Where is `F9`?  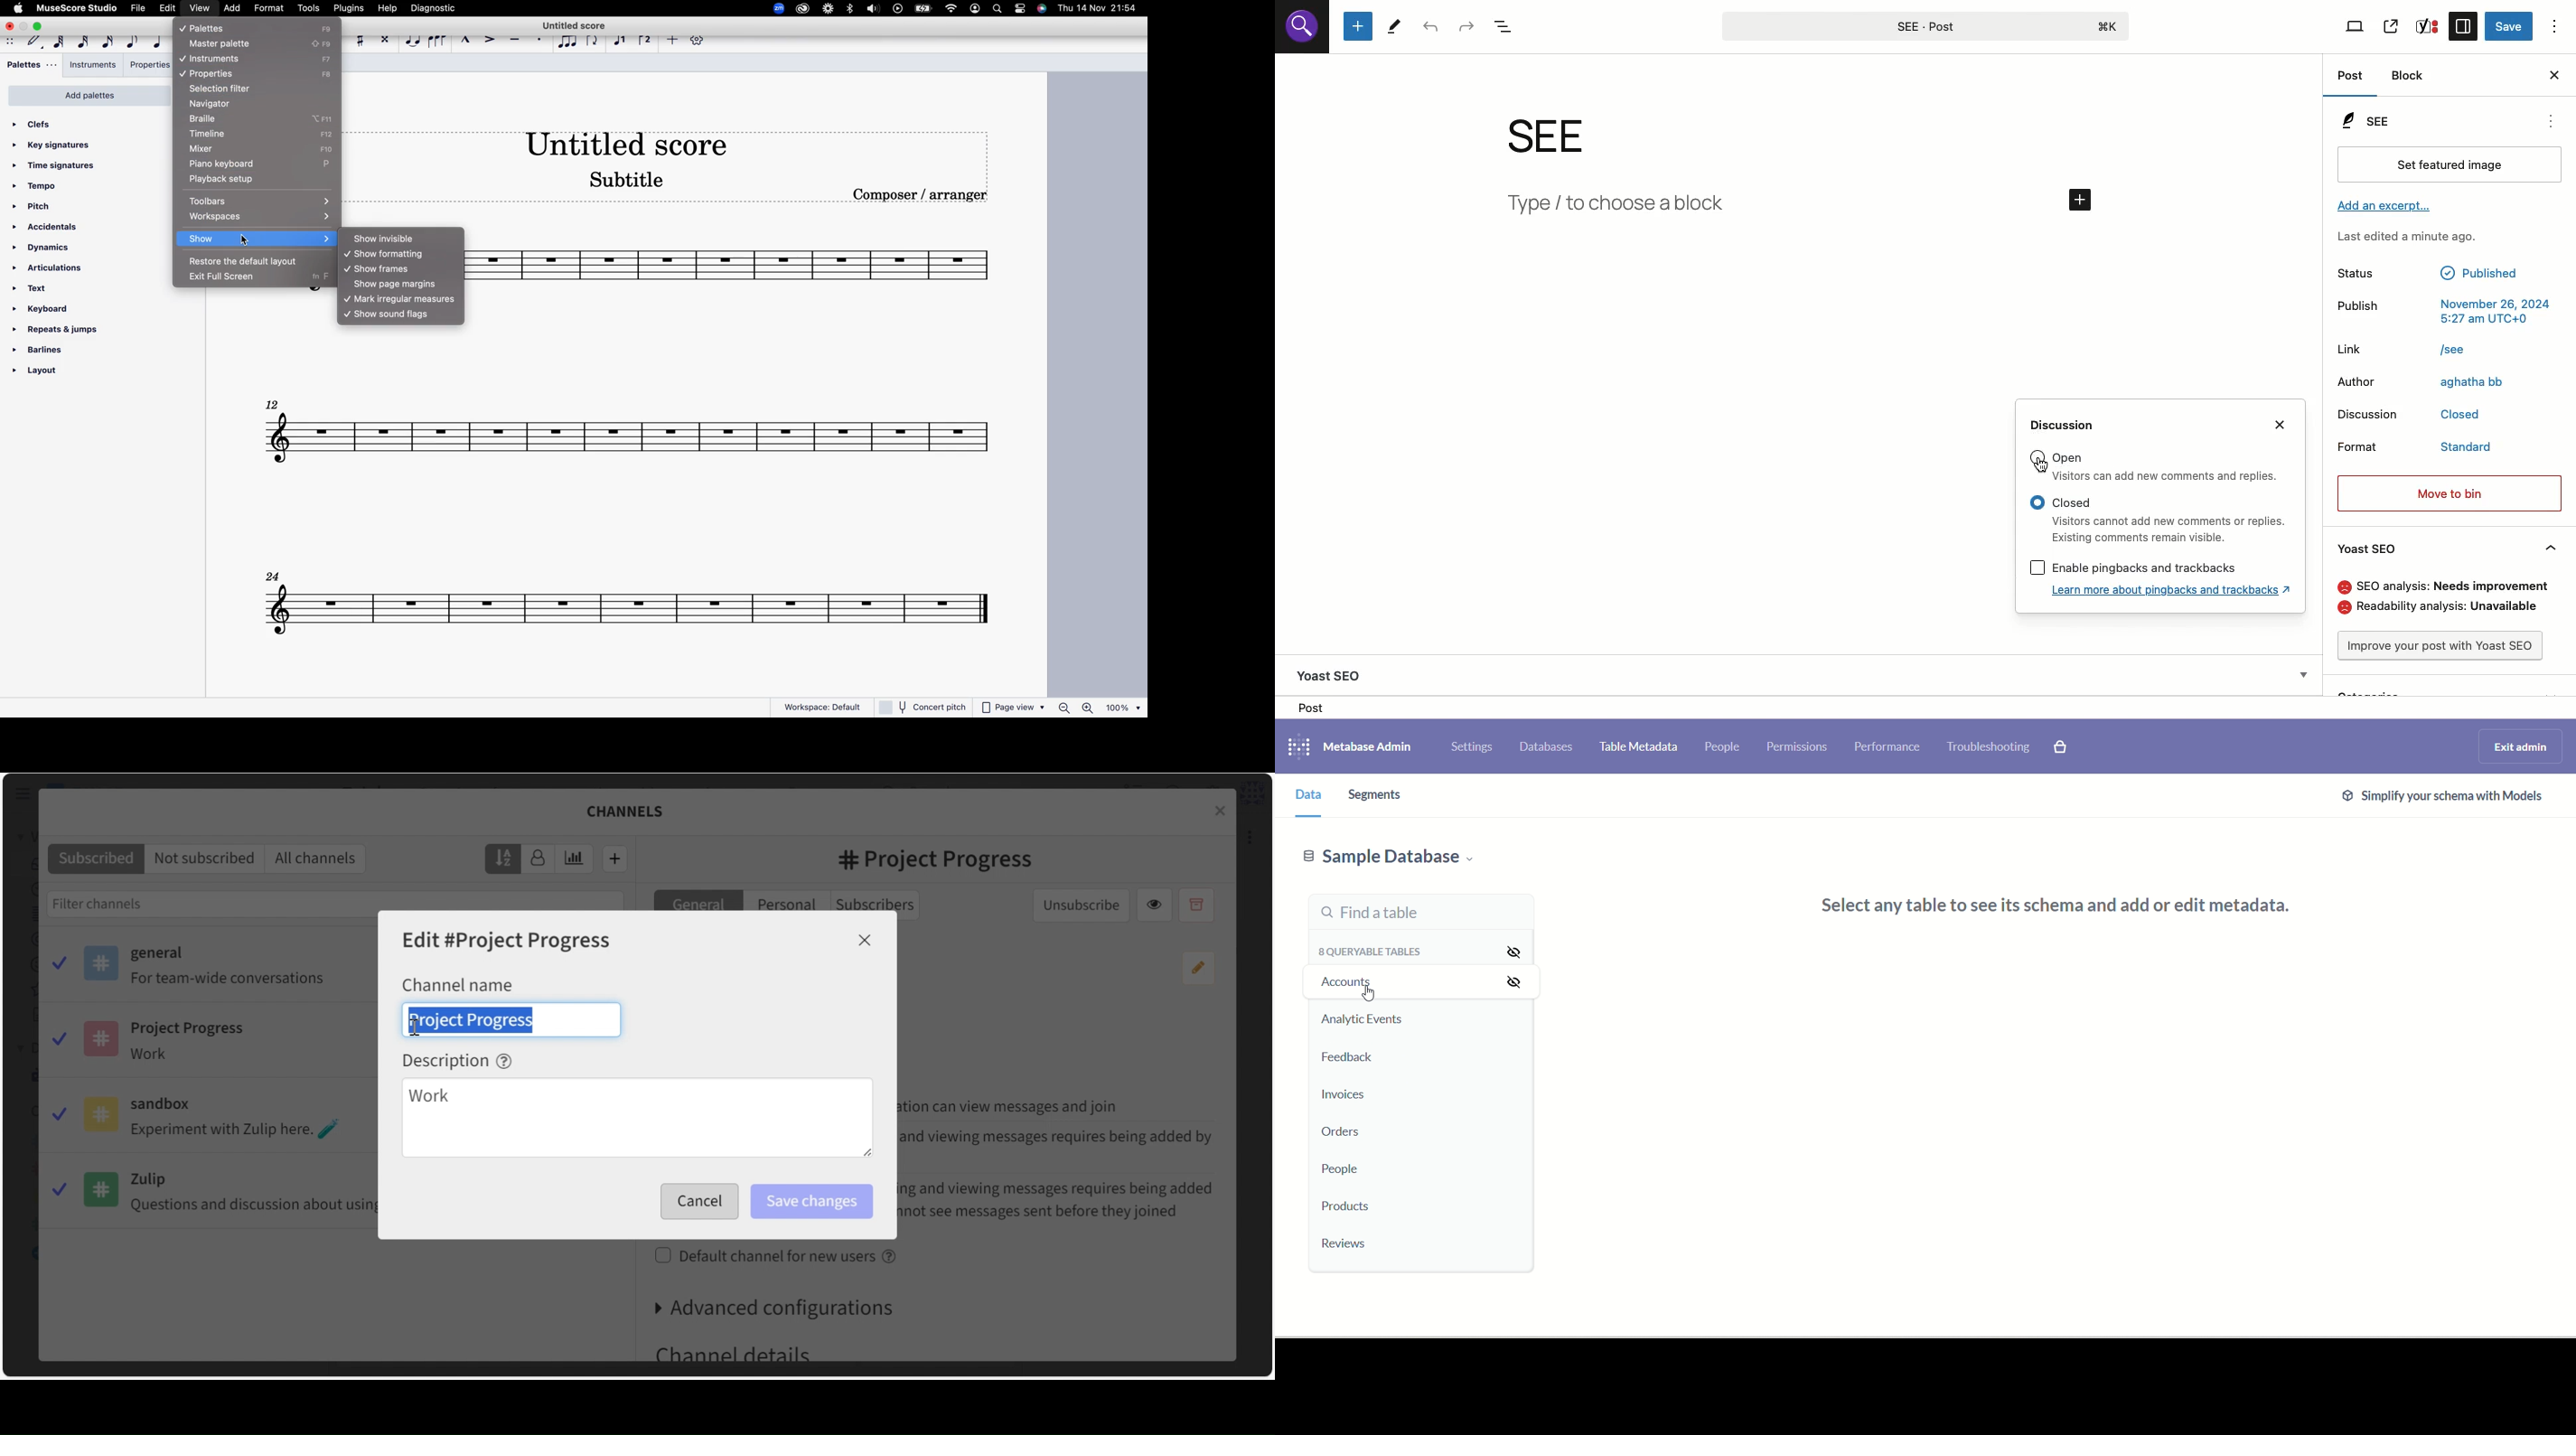 F9 is located at coordinates (324, 45).